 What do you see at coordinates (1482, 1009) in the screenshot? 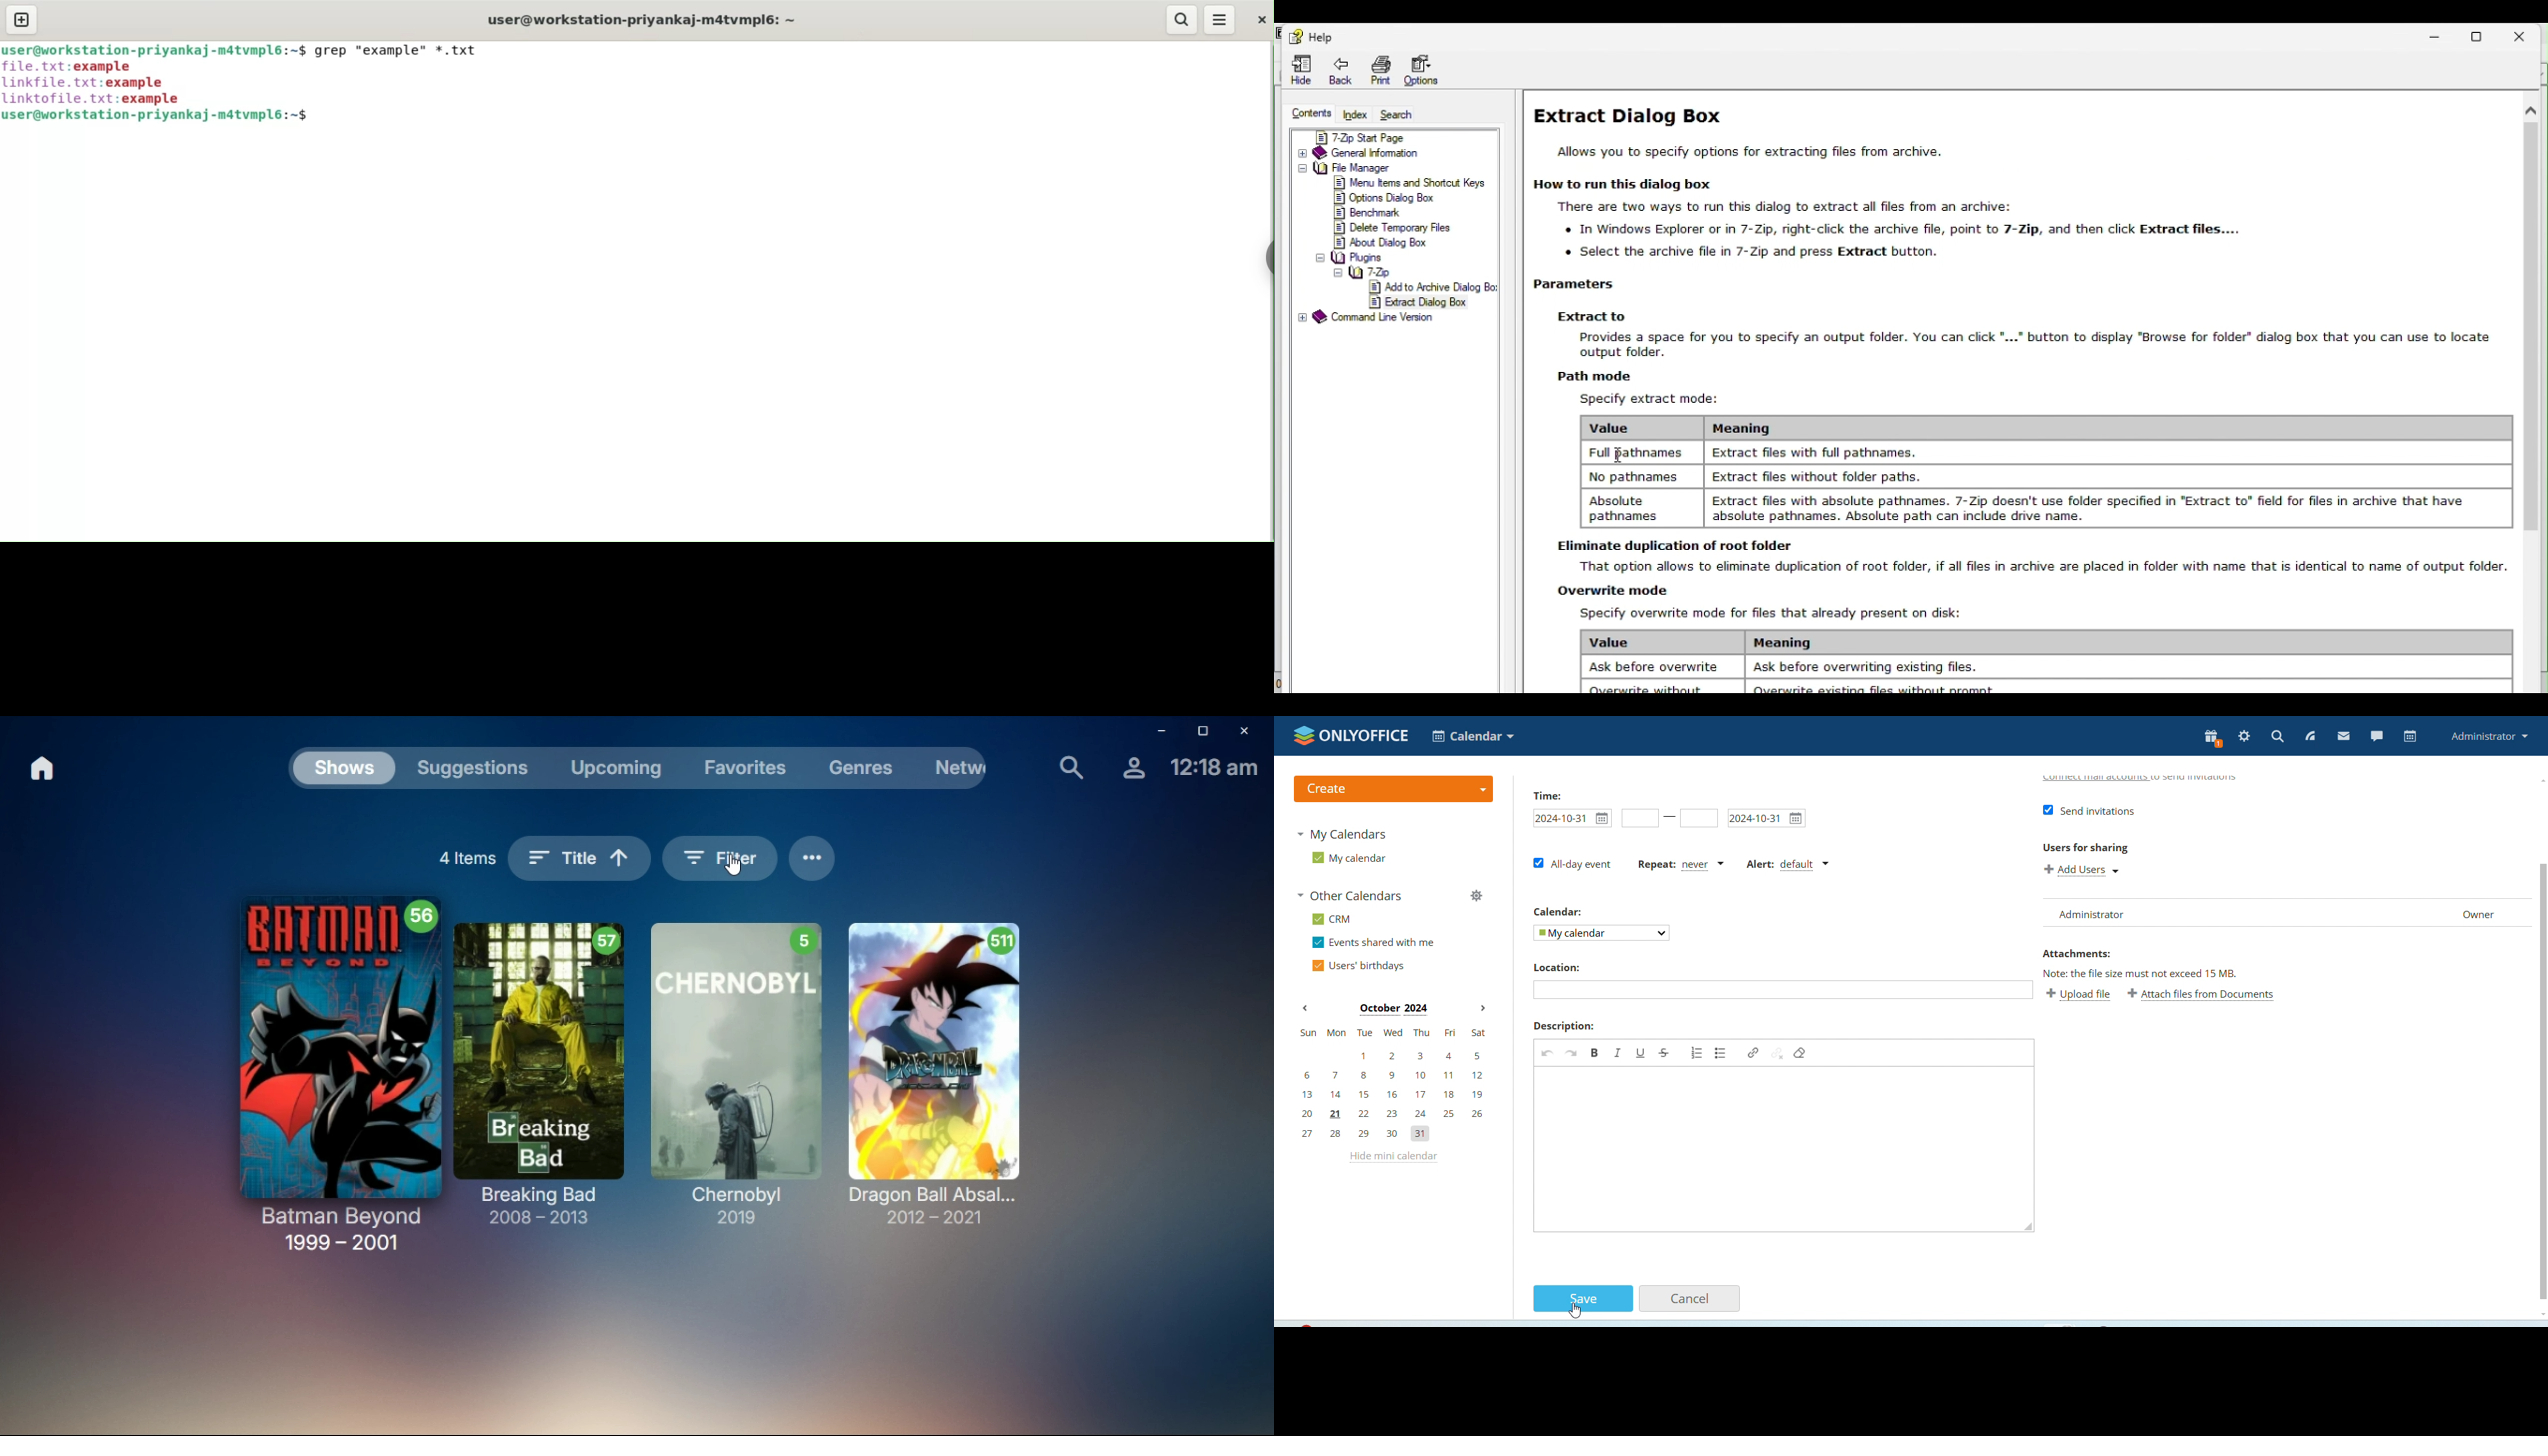
I see `next month` at bounding box center [1482, 1009].